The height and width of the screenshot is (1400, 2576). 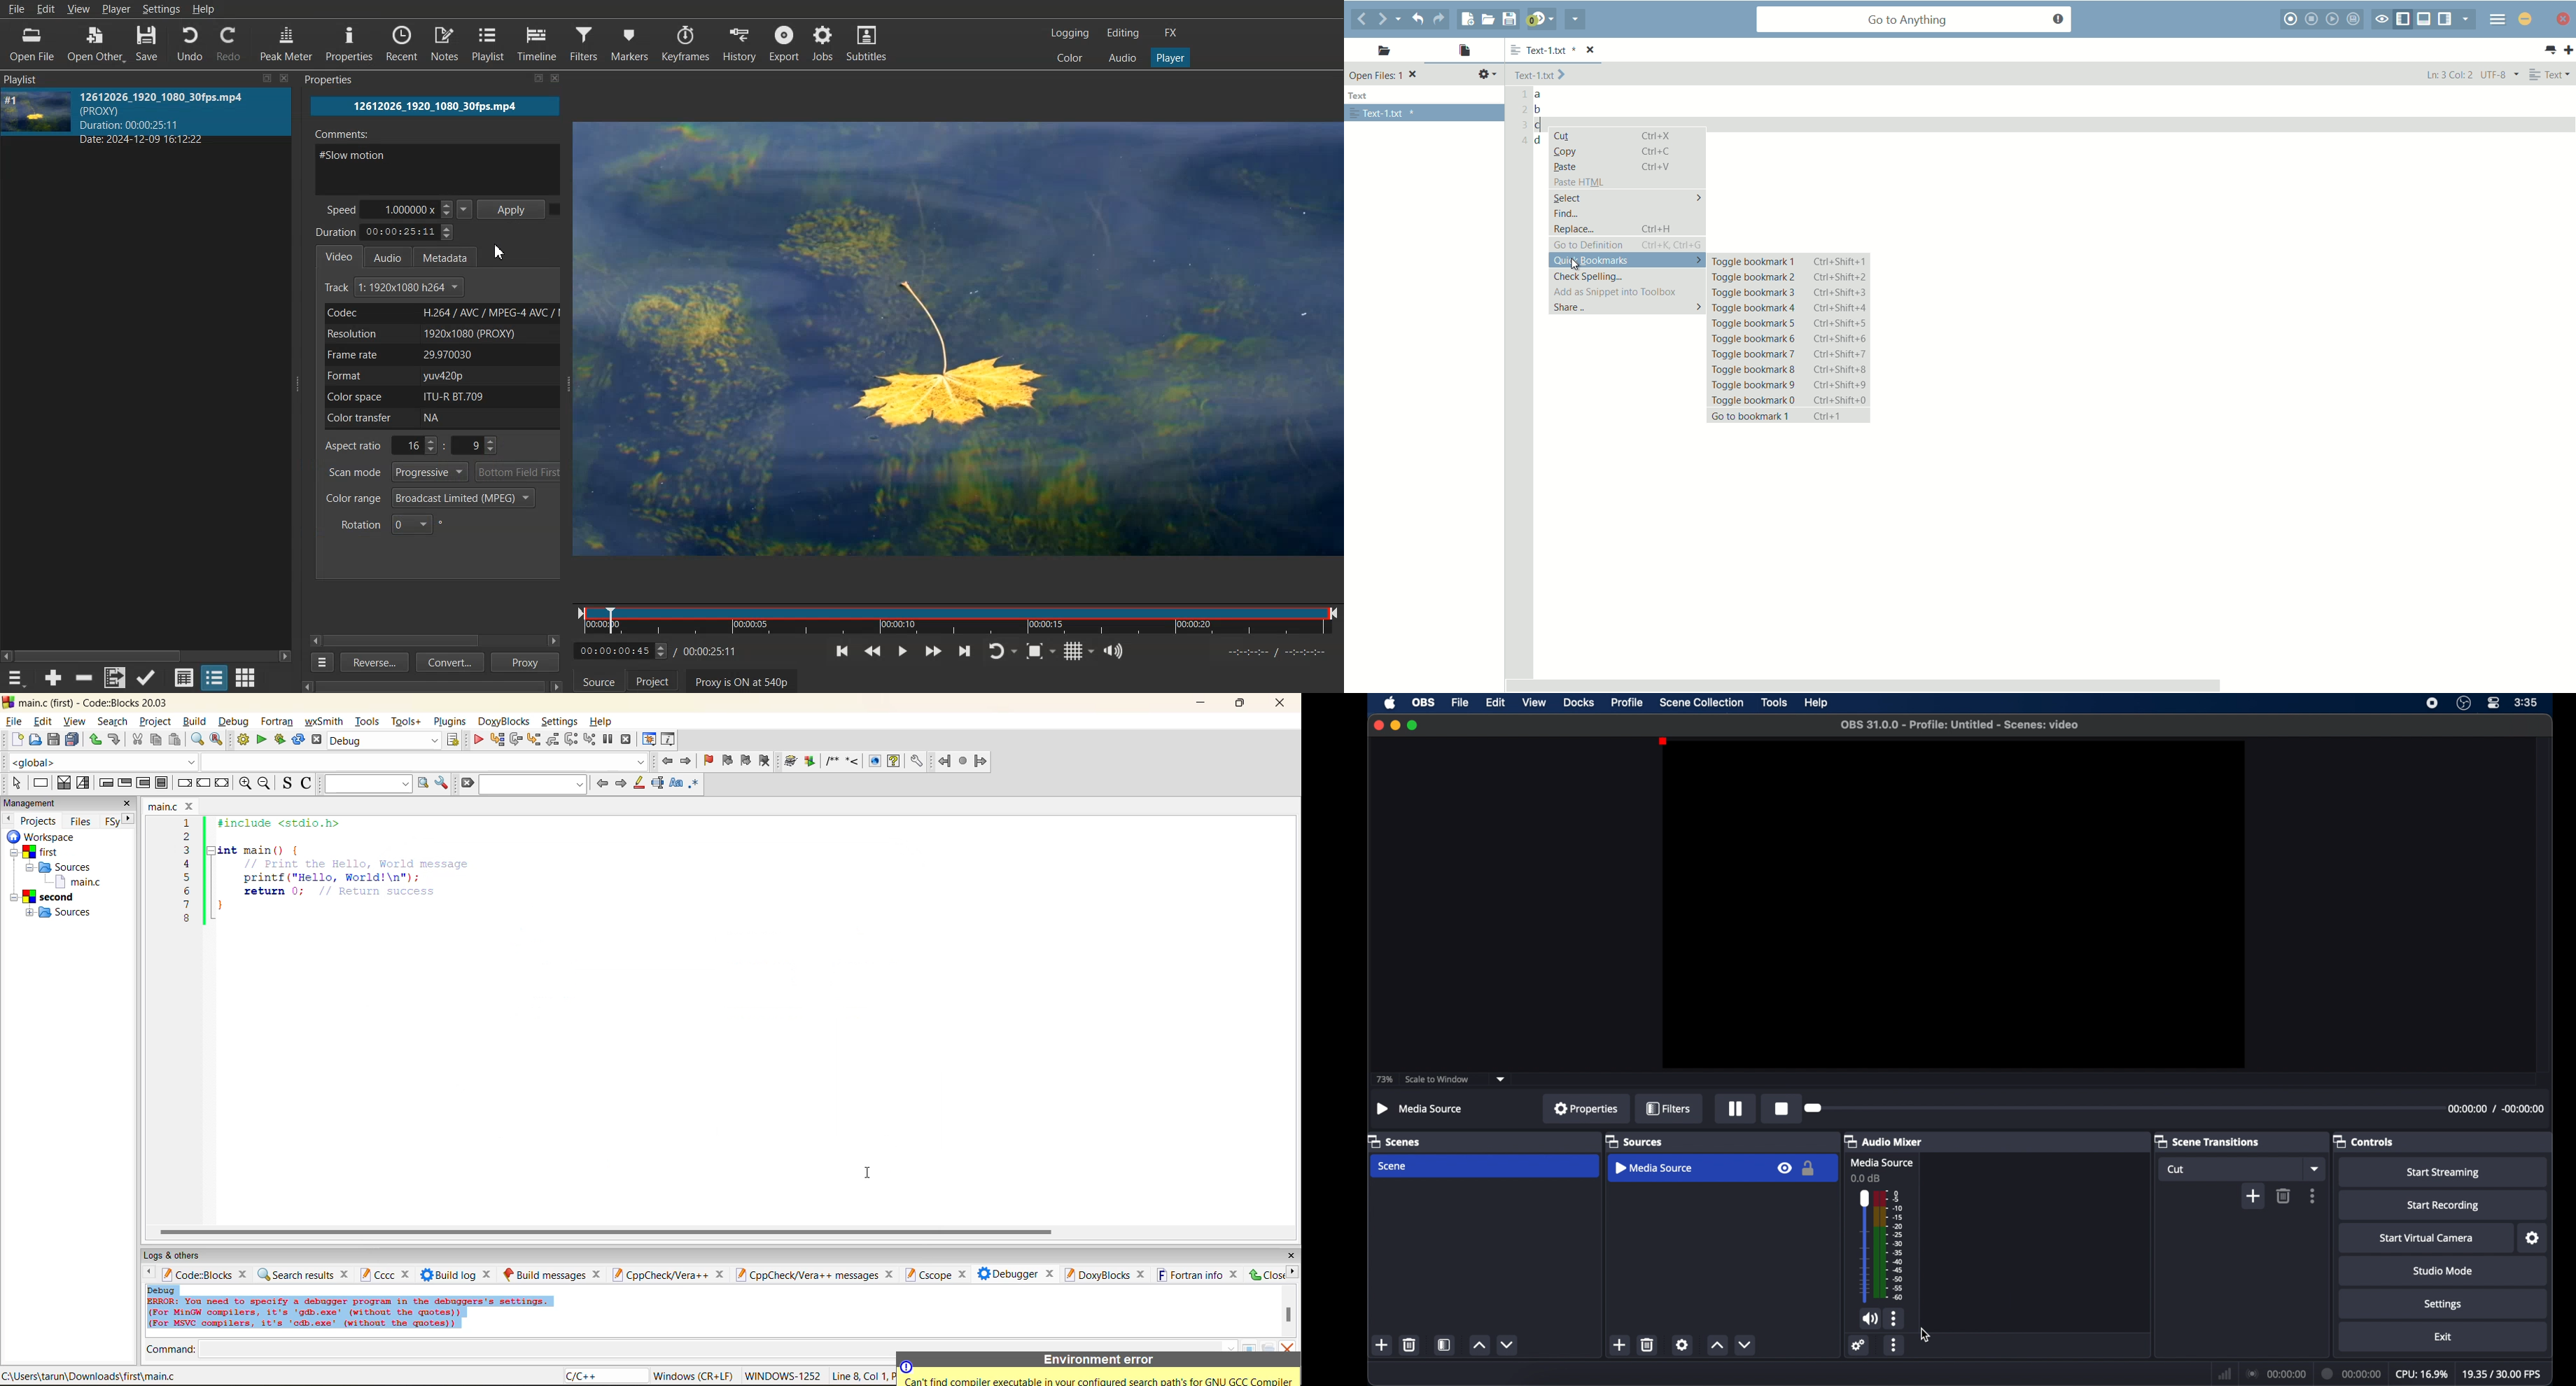 What do you see at coordinates (114, 678) in the screenshot?
I see `Add file to playlist` at bounding box center [114, 678].